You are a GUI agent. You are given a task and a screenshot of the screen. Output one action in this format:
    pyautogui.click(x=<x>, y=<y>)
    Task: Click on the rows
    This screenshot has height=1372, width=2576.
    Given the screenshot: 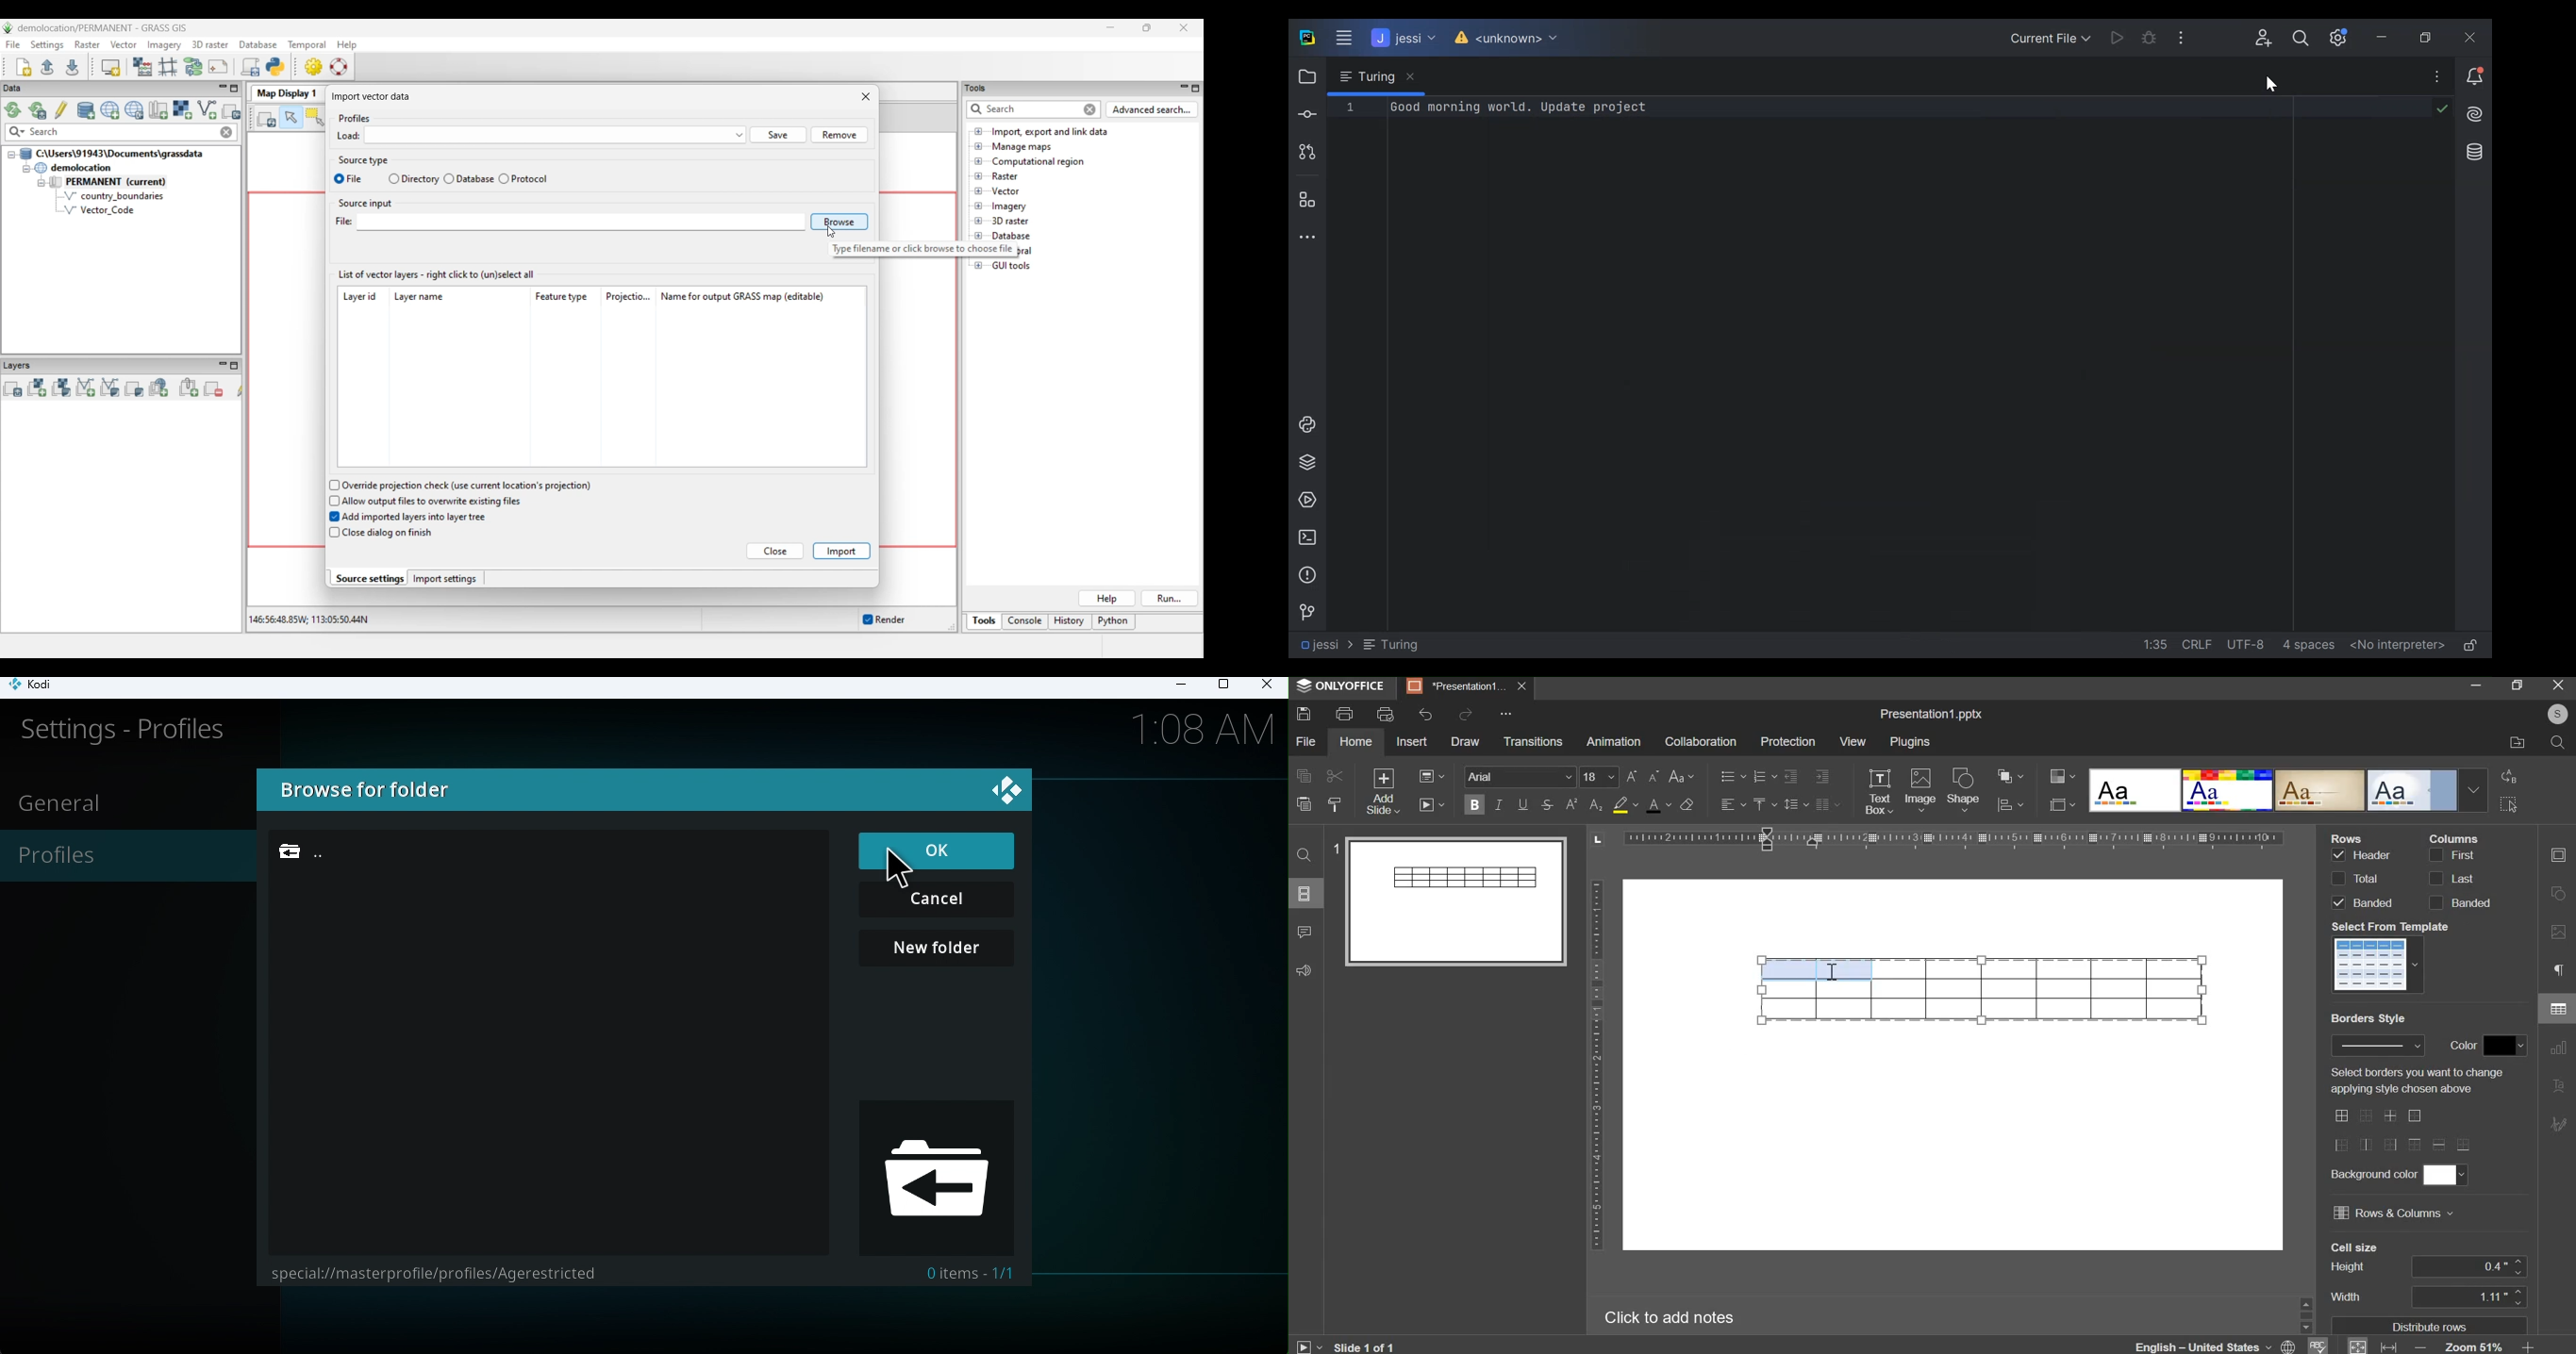 What is the action you would take?
    pyautogui.click(x=2361, y=878)
    